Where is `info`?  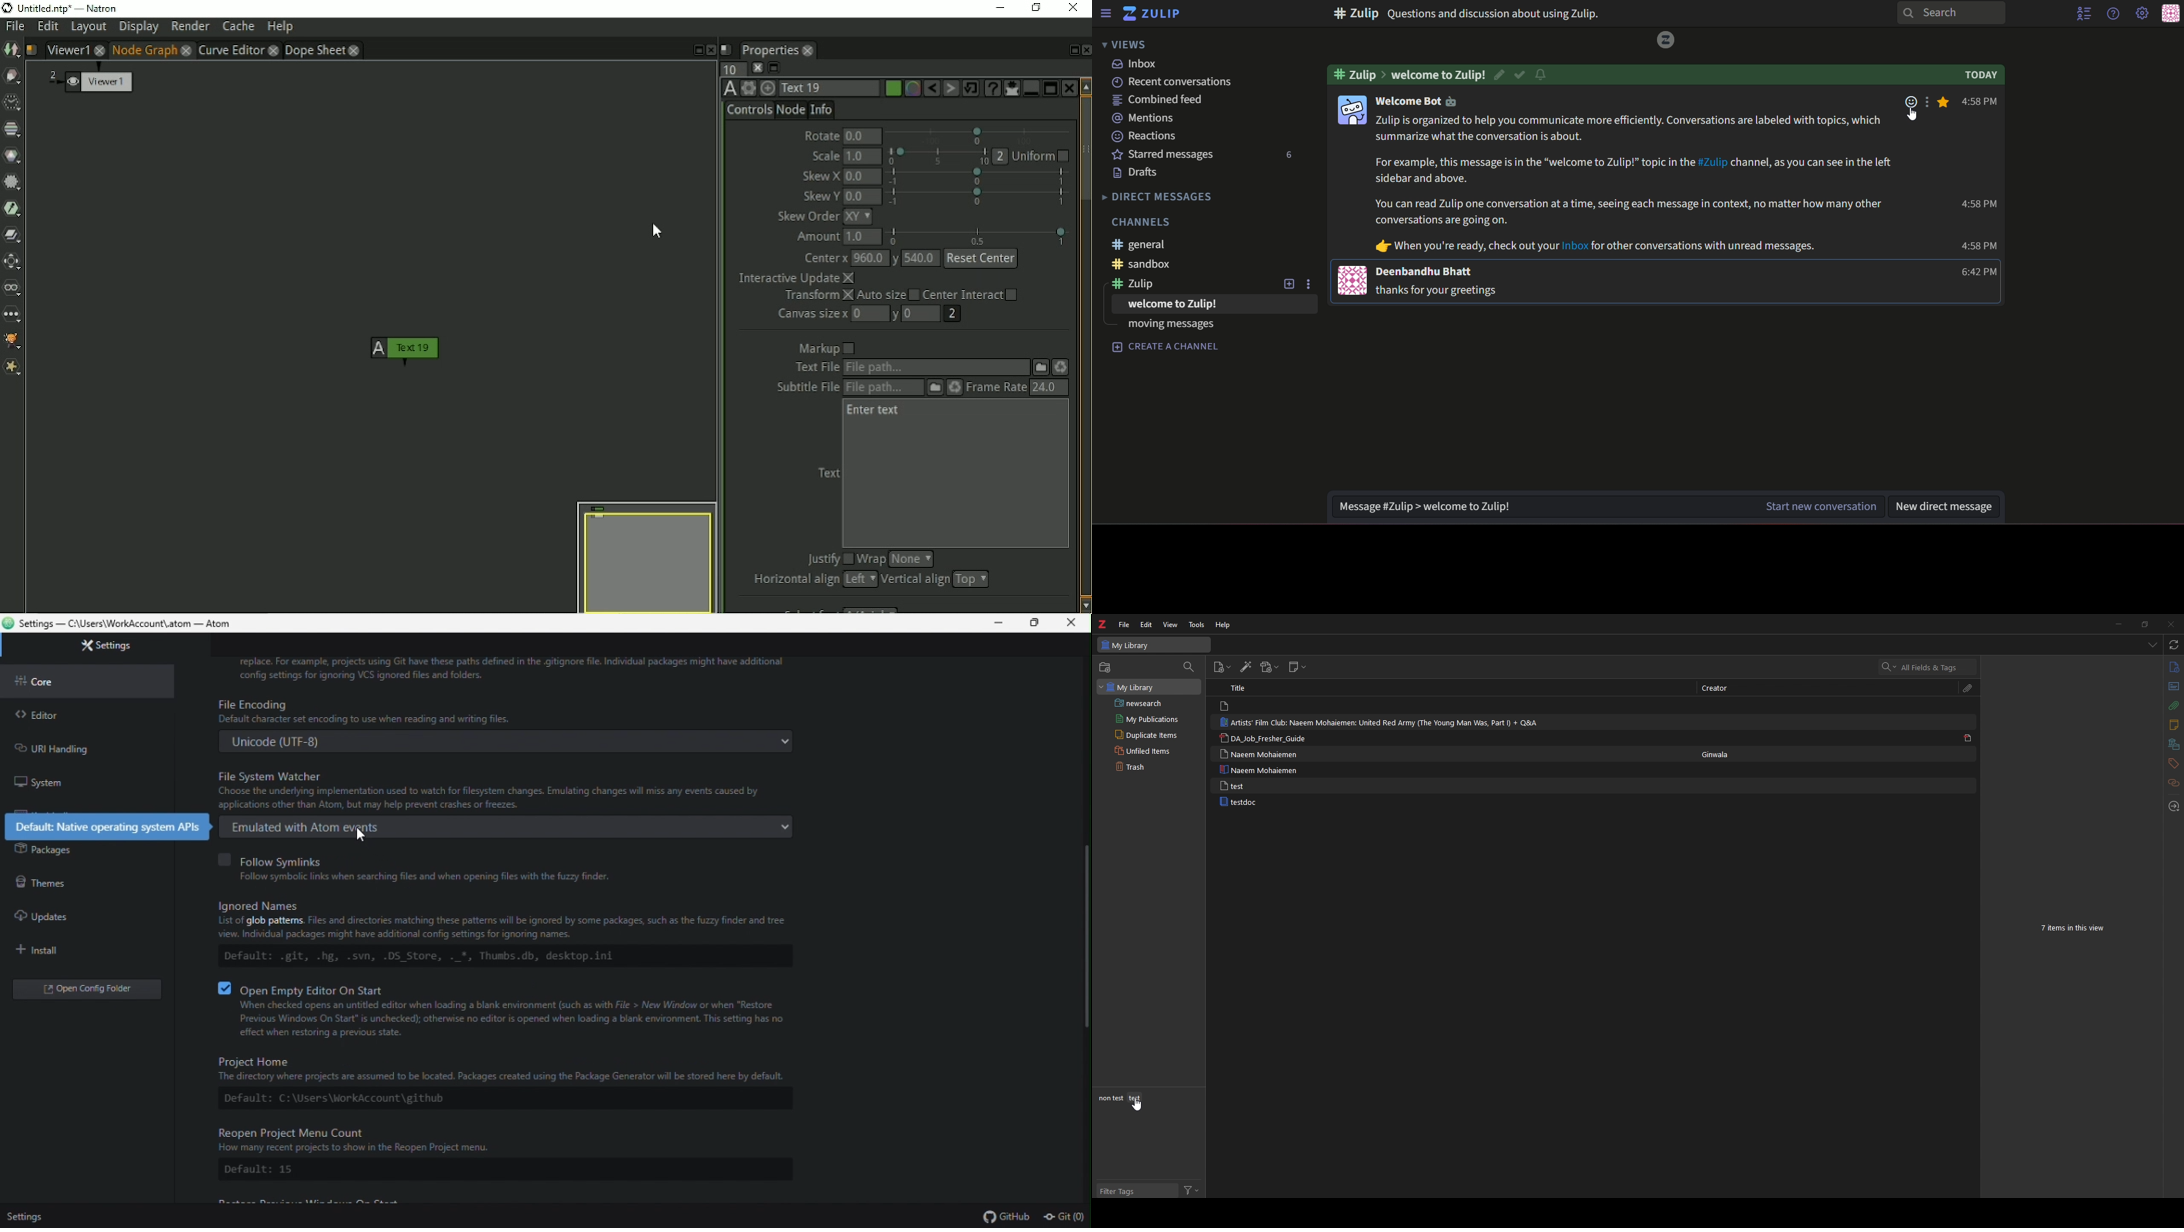
info is located at coordinates (2174, 667).